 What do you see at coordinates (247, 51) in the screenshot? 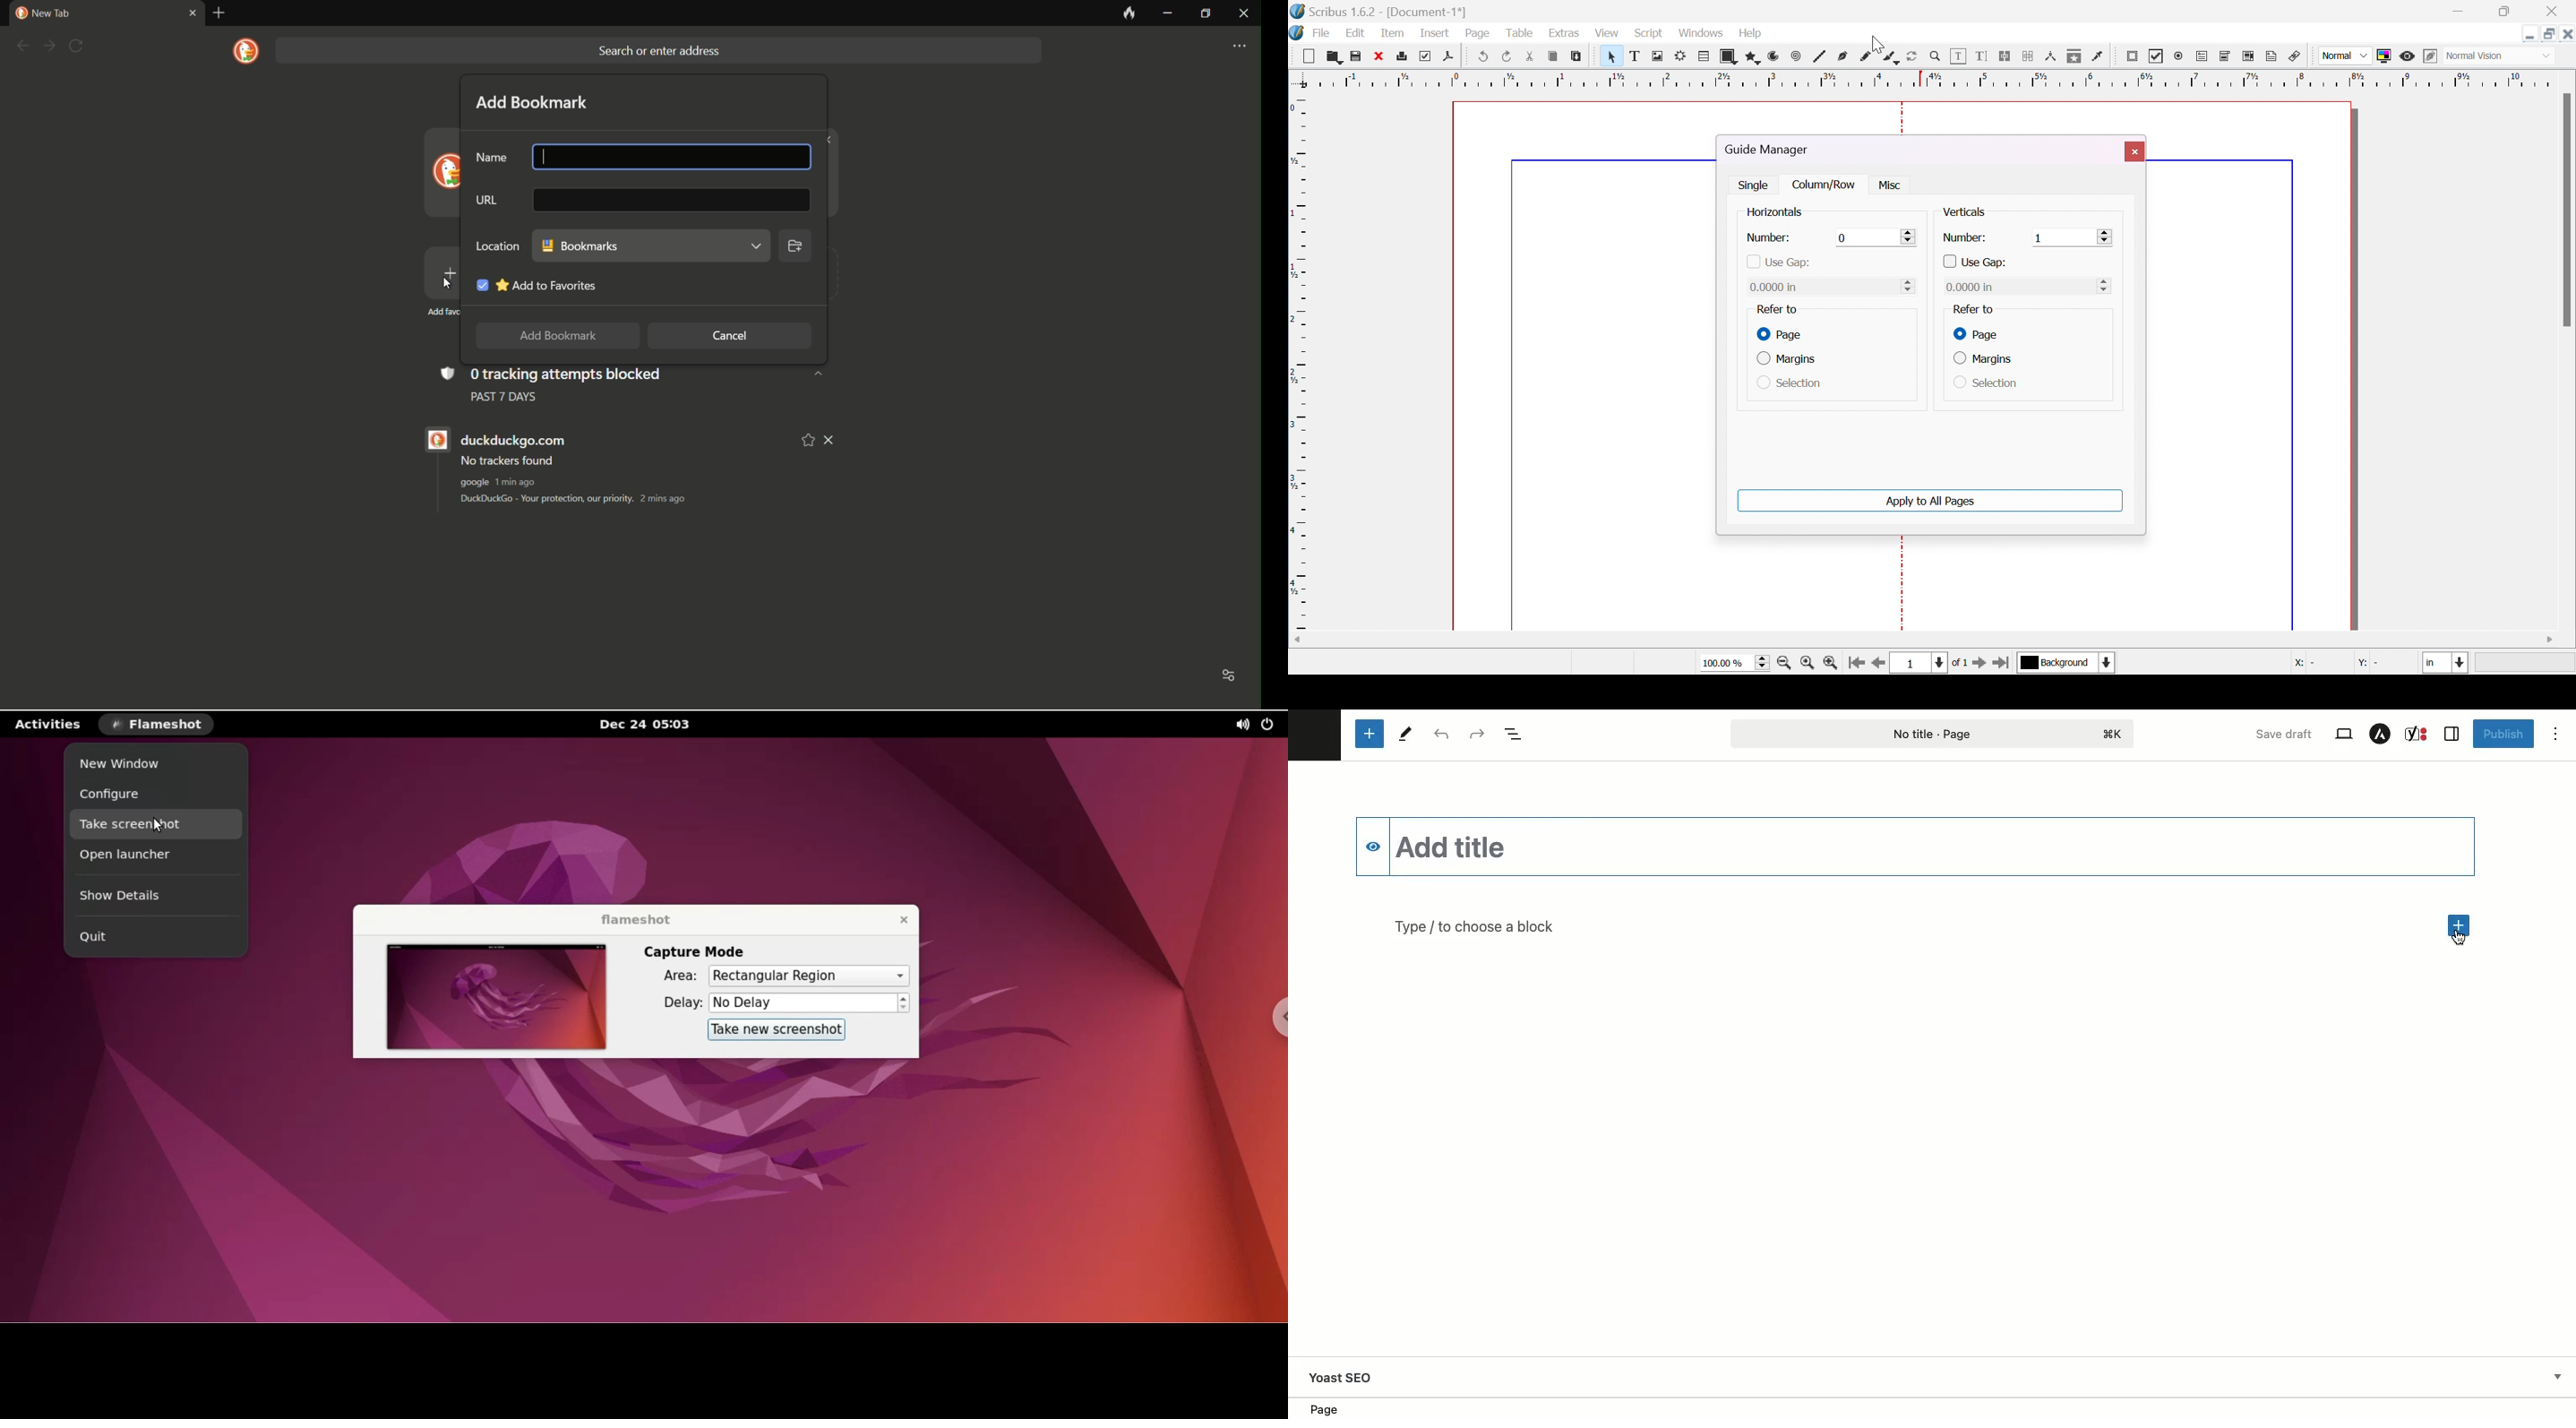
I see `logo` at bounding box center [247, 51].